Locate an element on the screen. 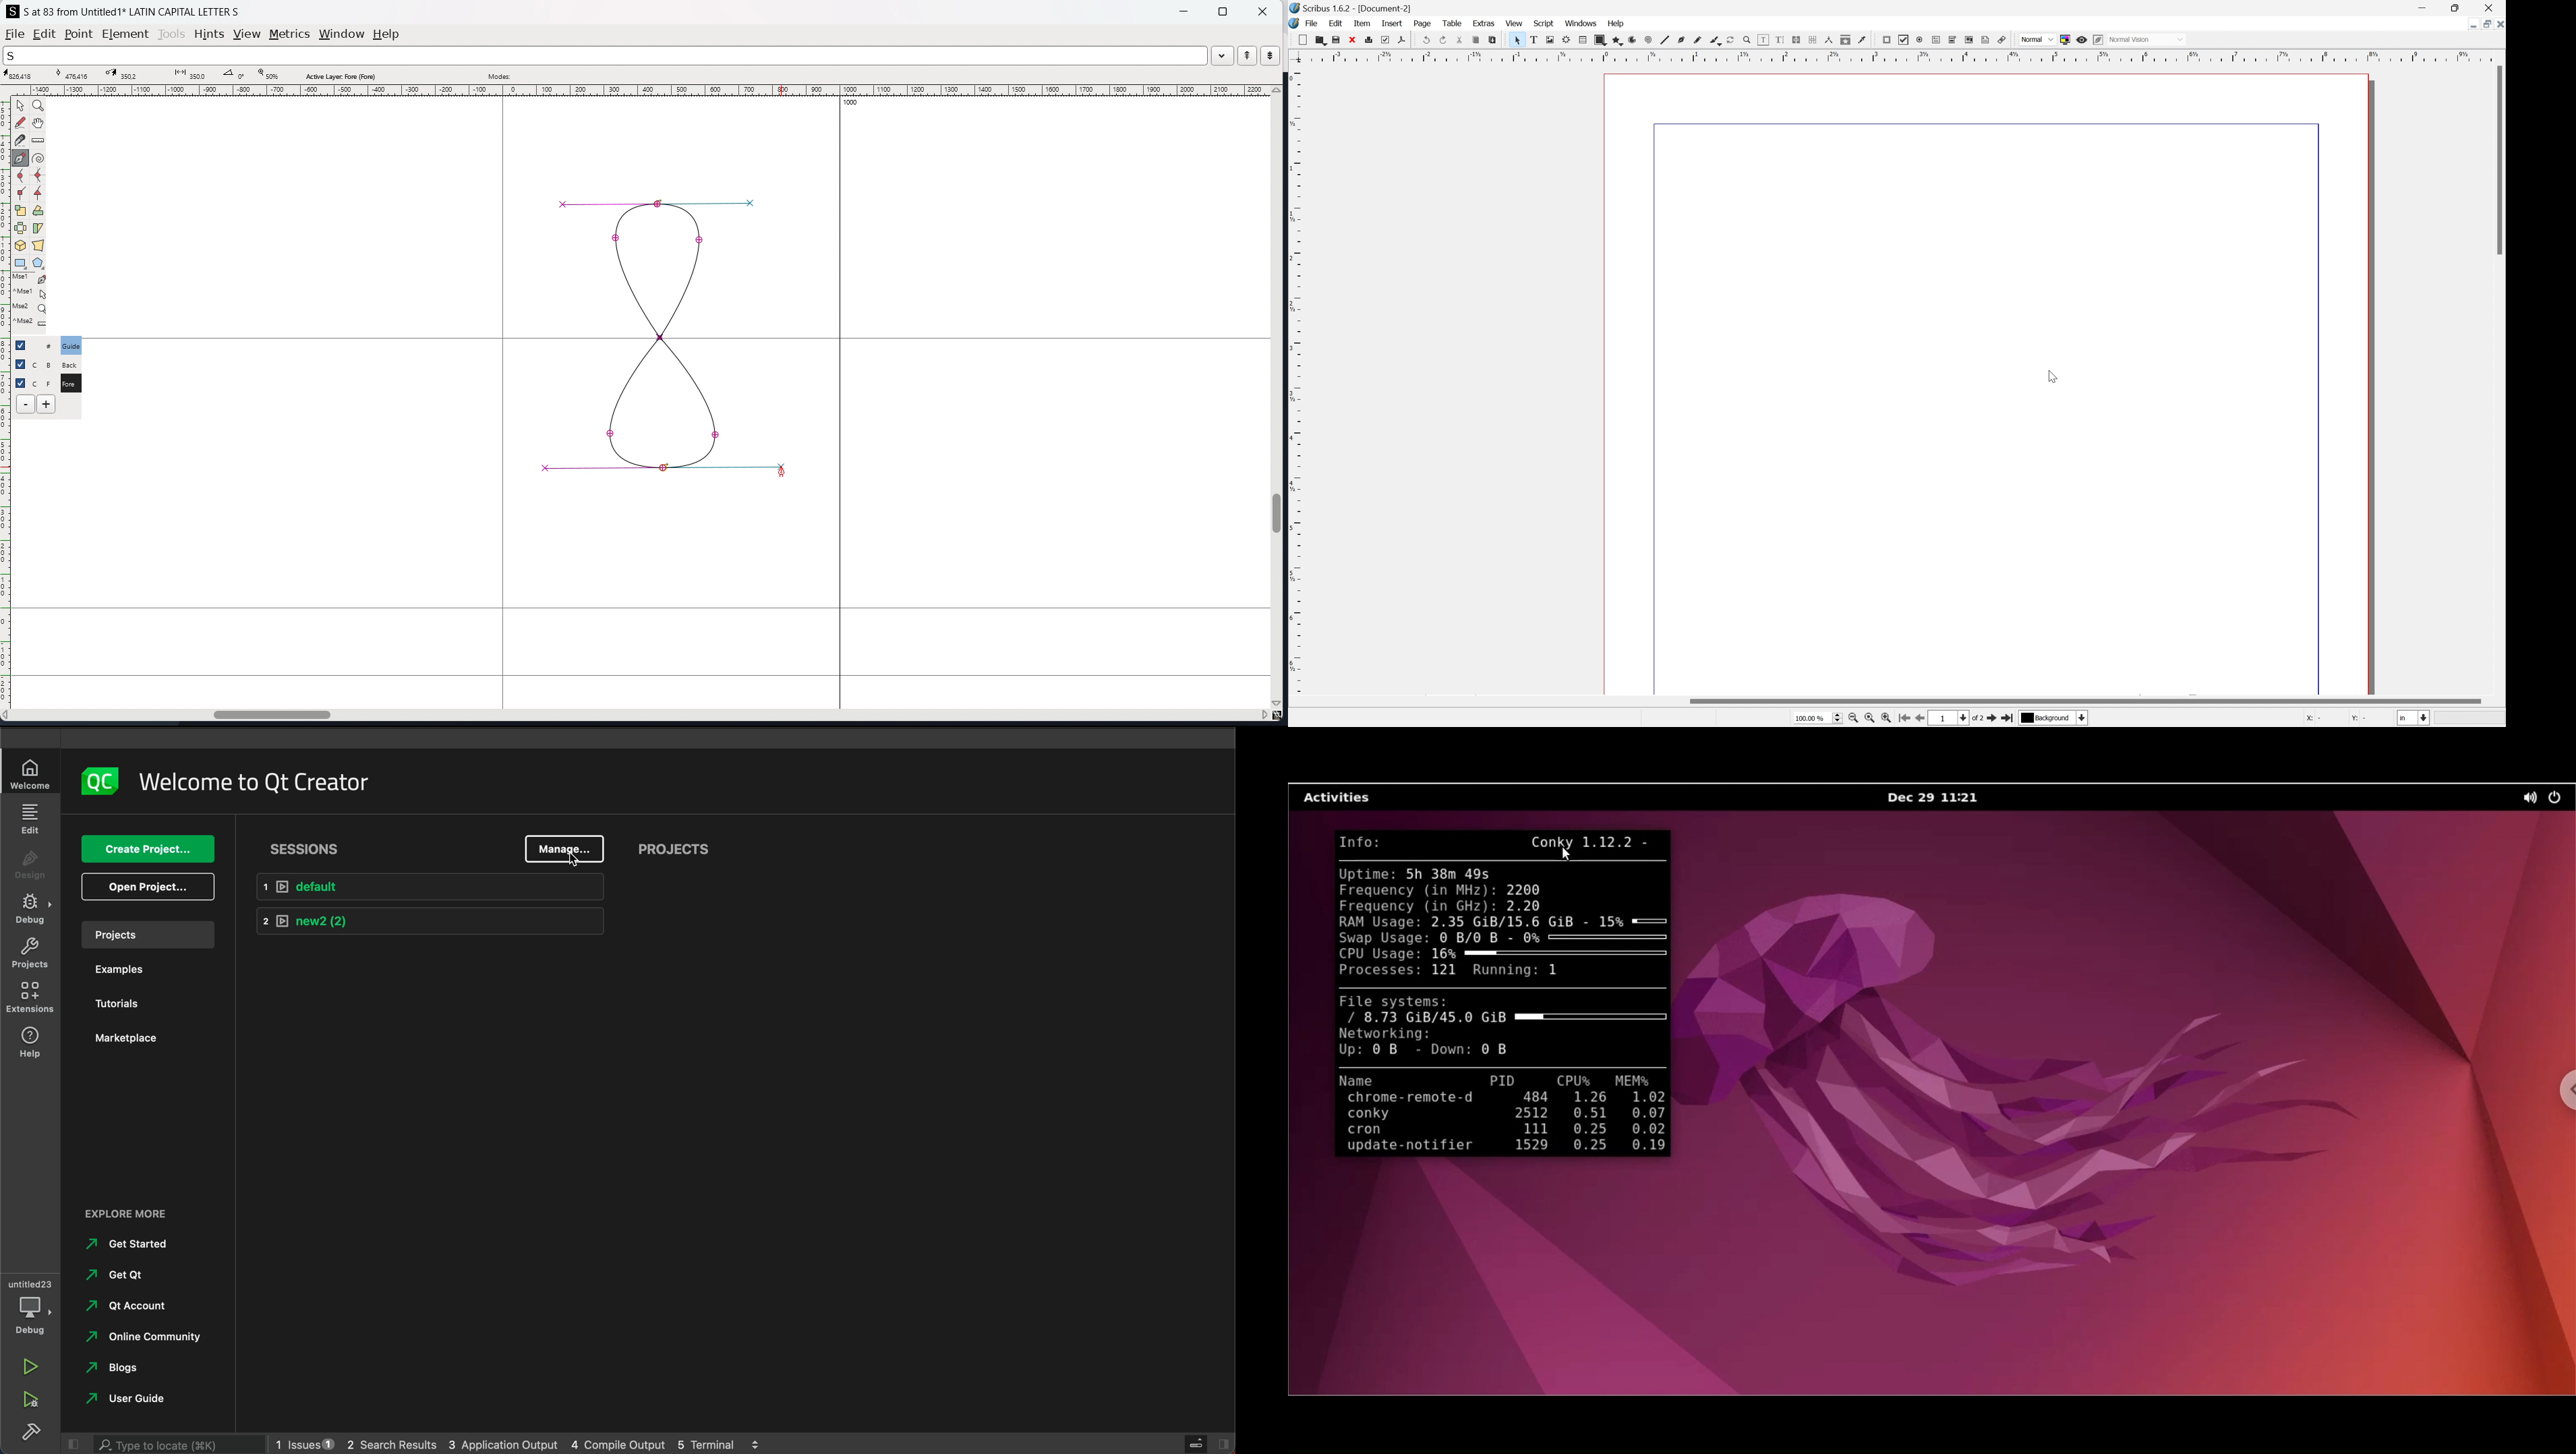 The width and height of the screenshot is (2576, 1456). Mse1 is located at coordinates (30, 279).